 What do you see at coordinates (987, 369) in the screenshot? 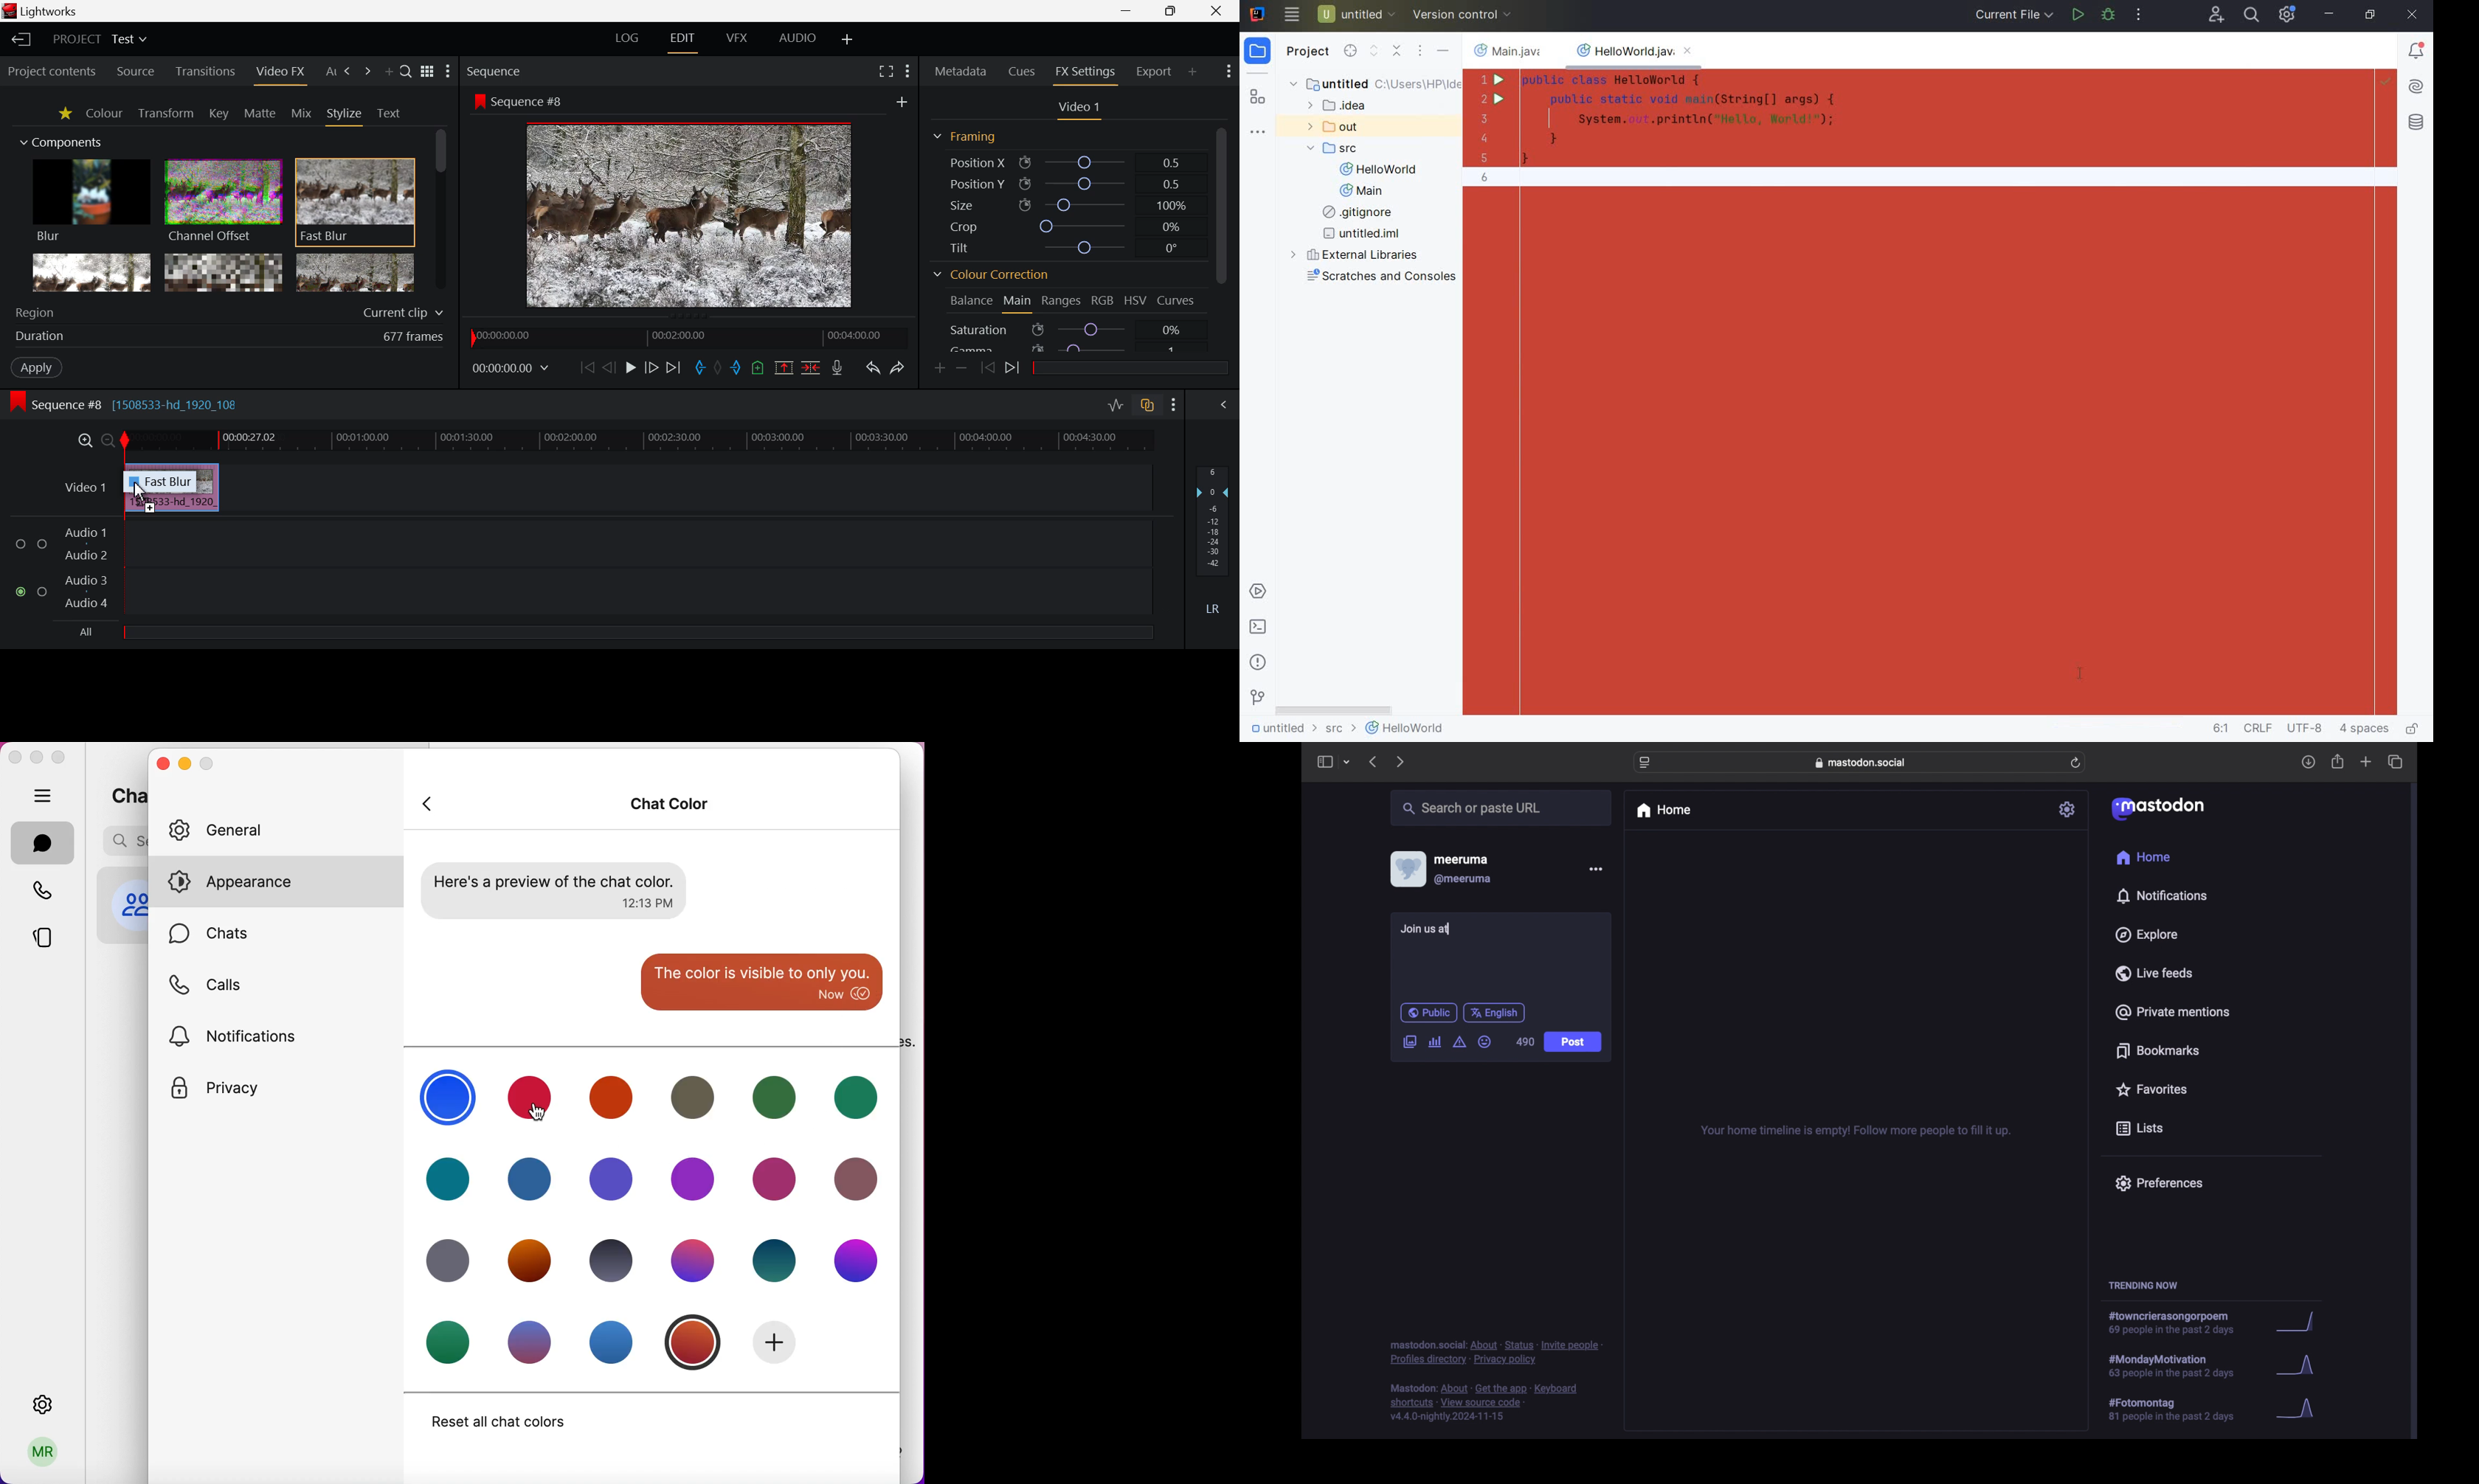
I see `Previous keyframe` at bounding box center [987, 369].